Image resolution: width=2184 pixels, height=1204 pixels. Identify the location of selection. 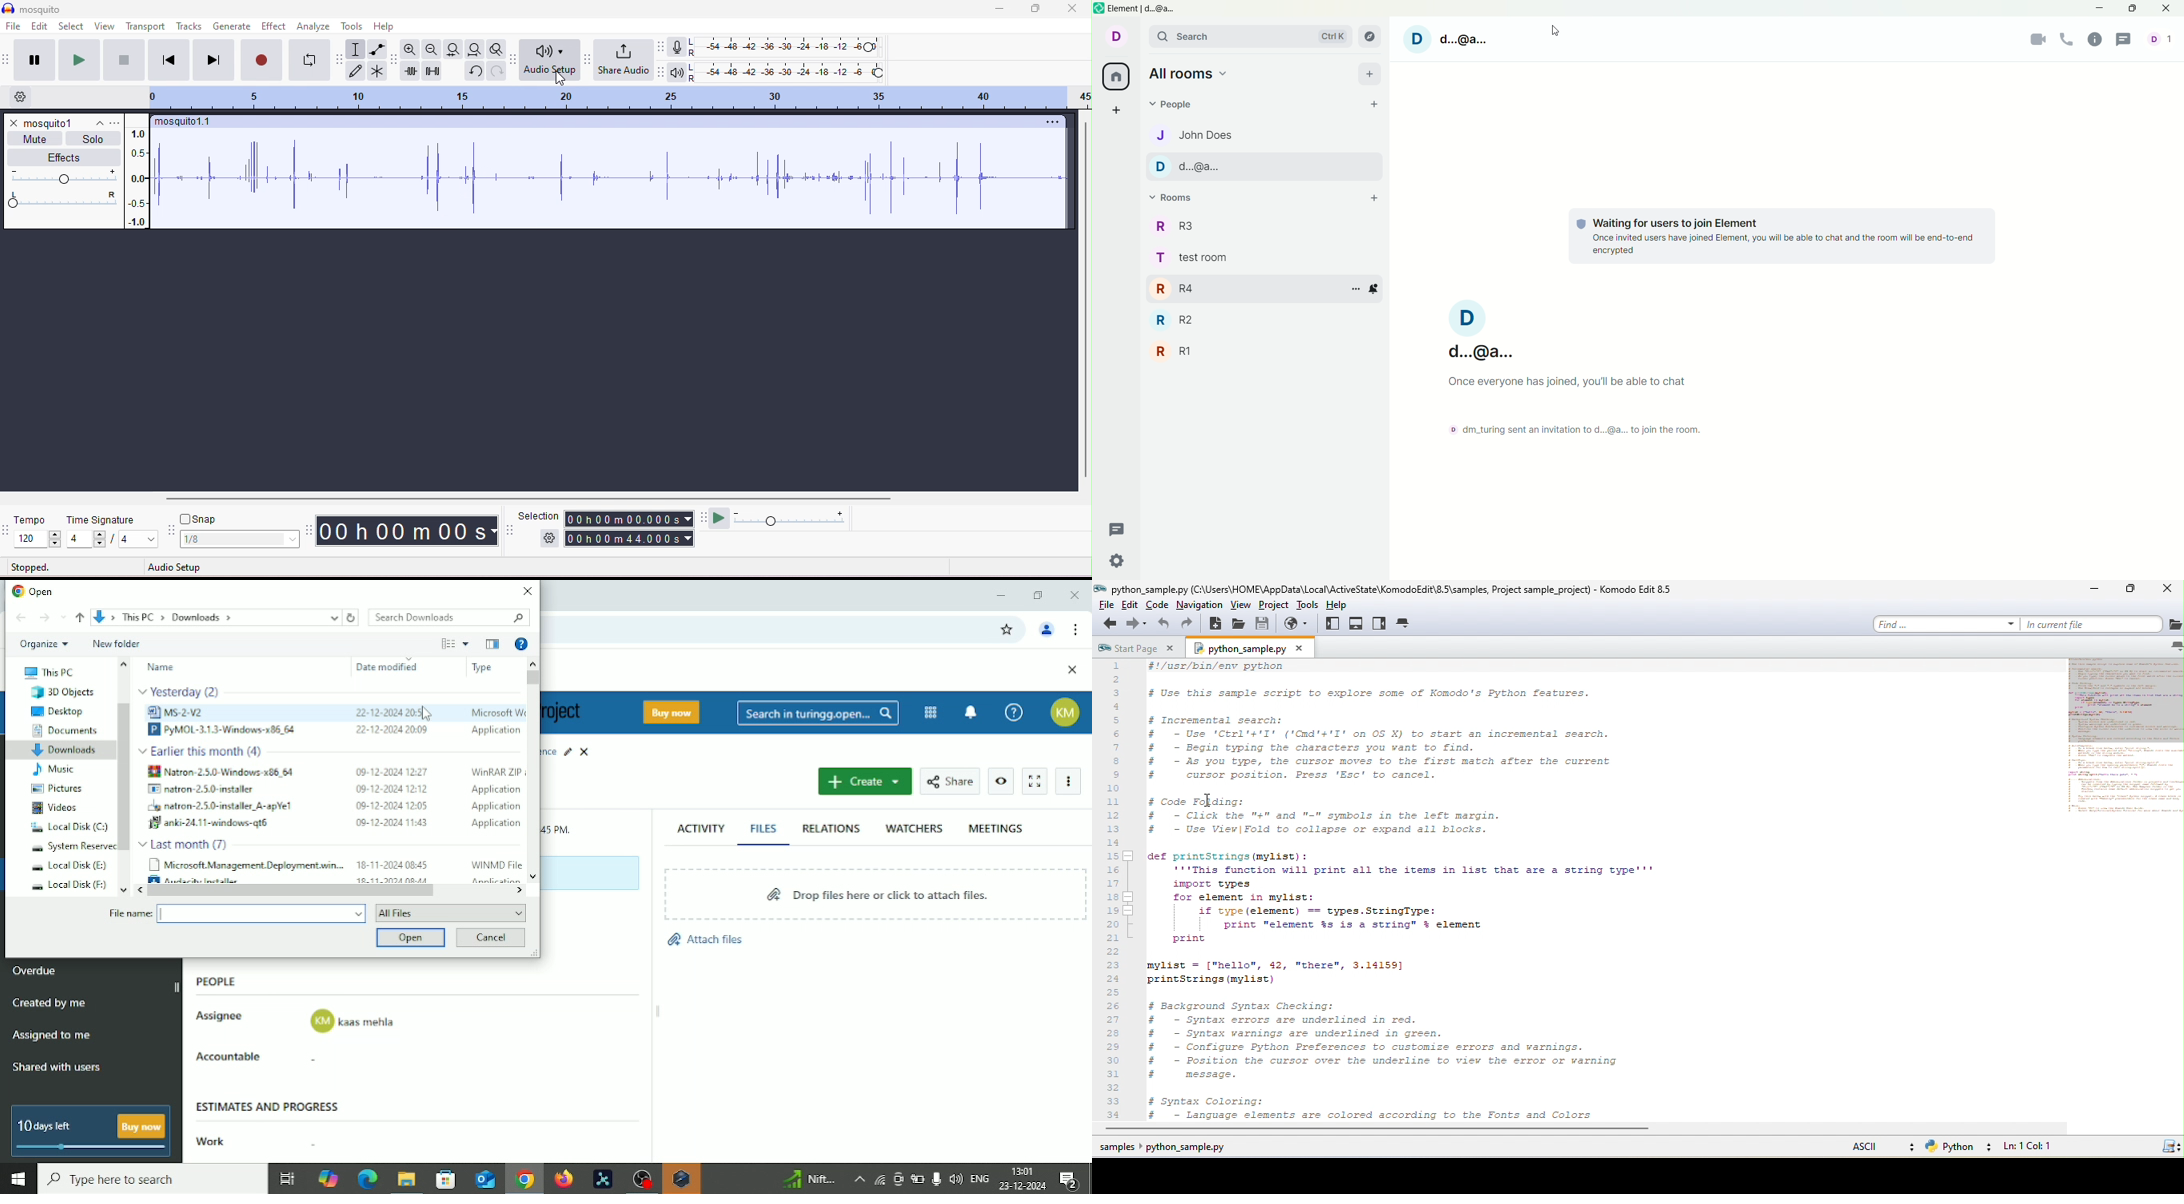
(355, 50).